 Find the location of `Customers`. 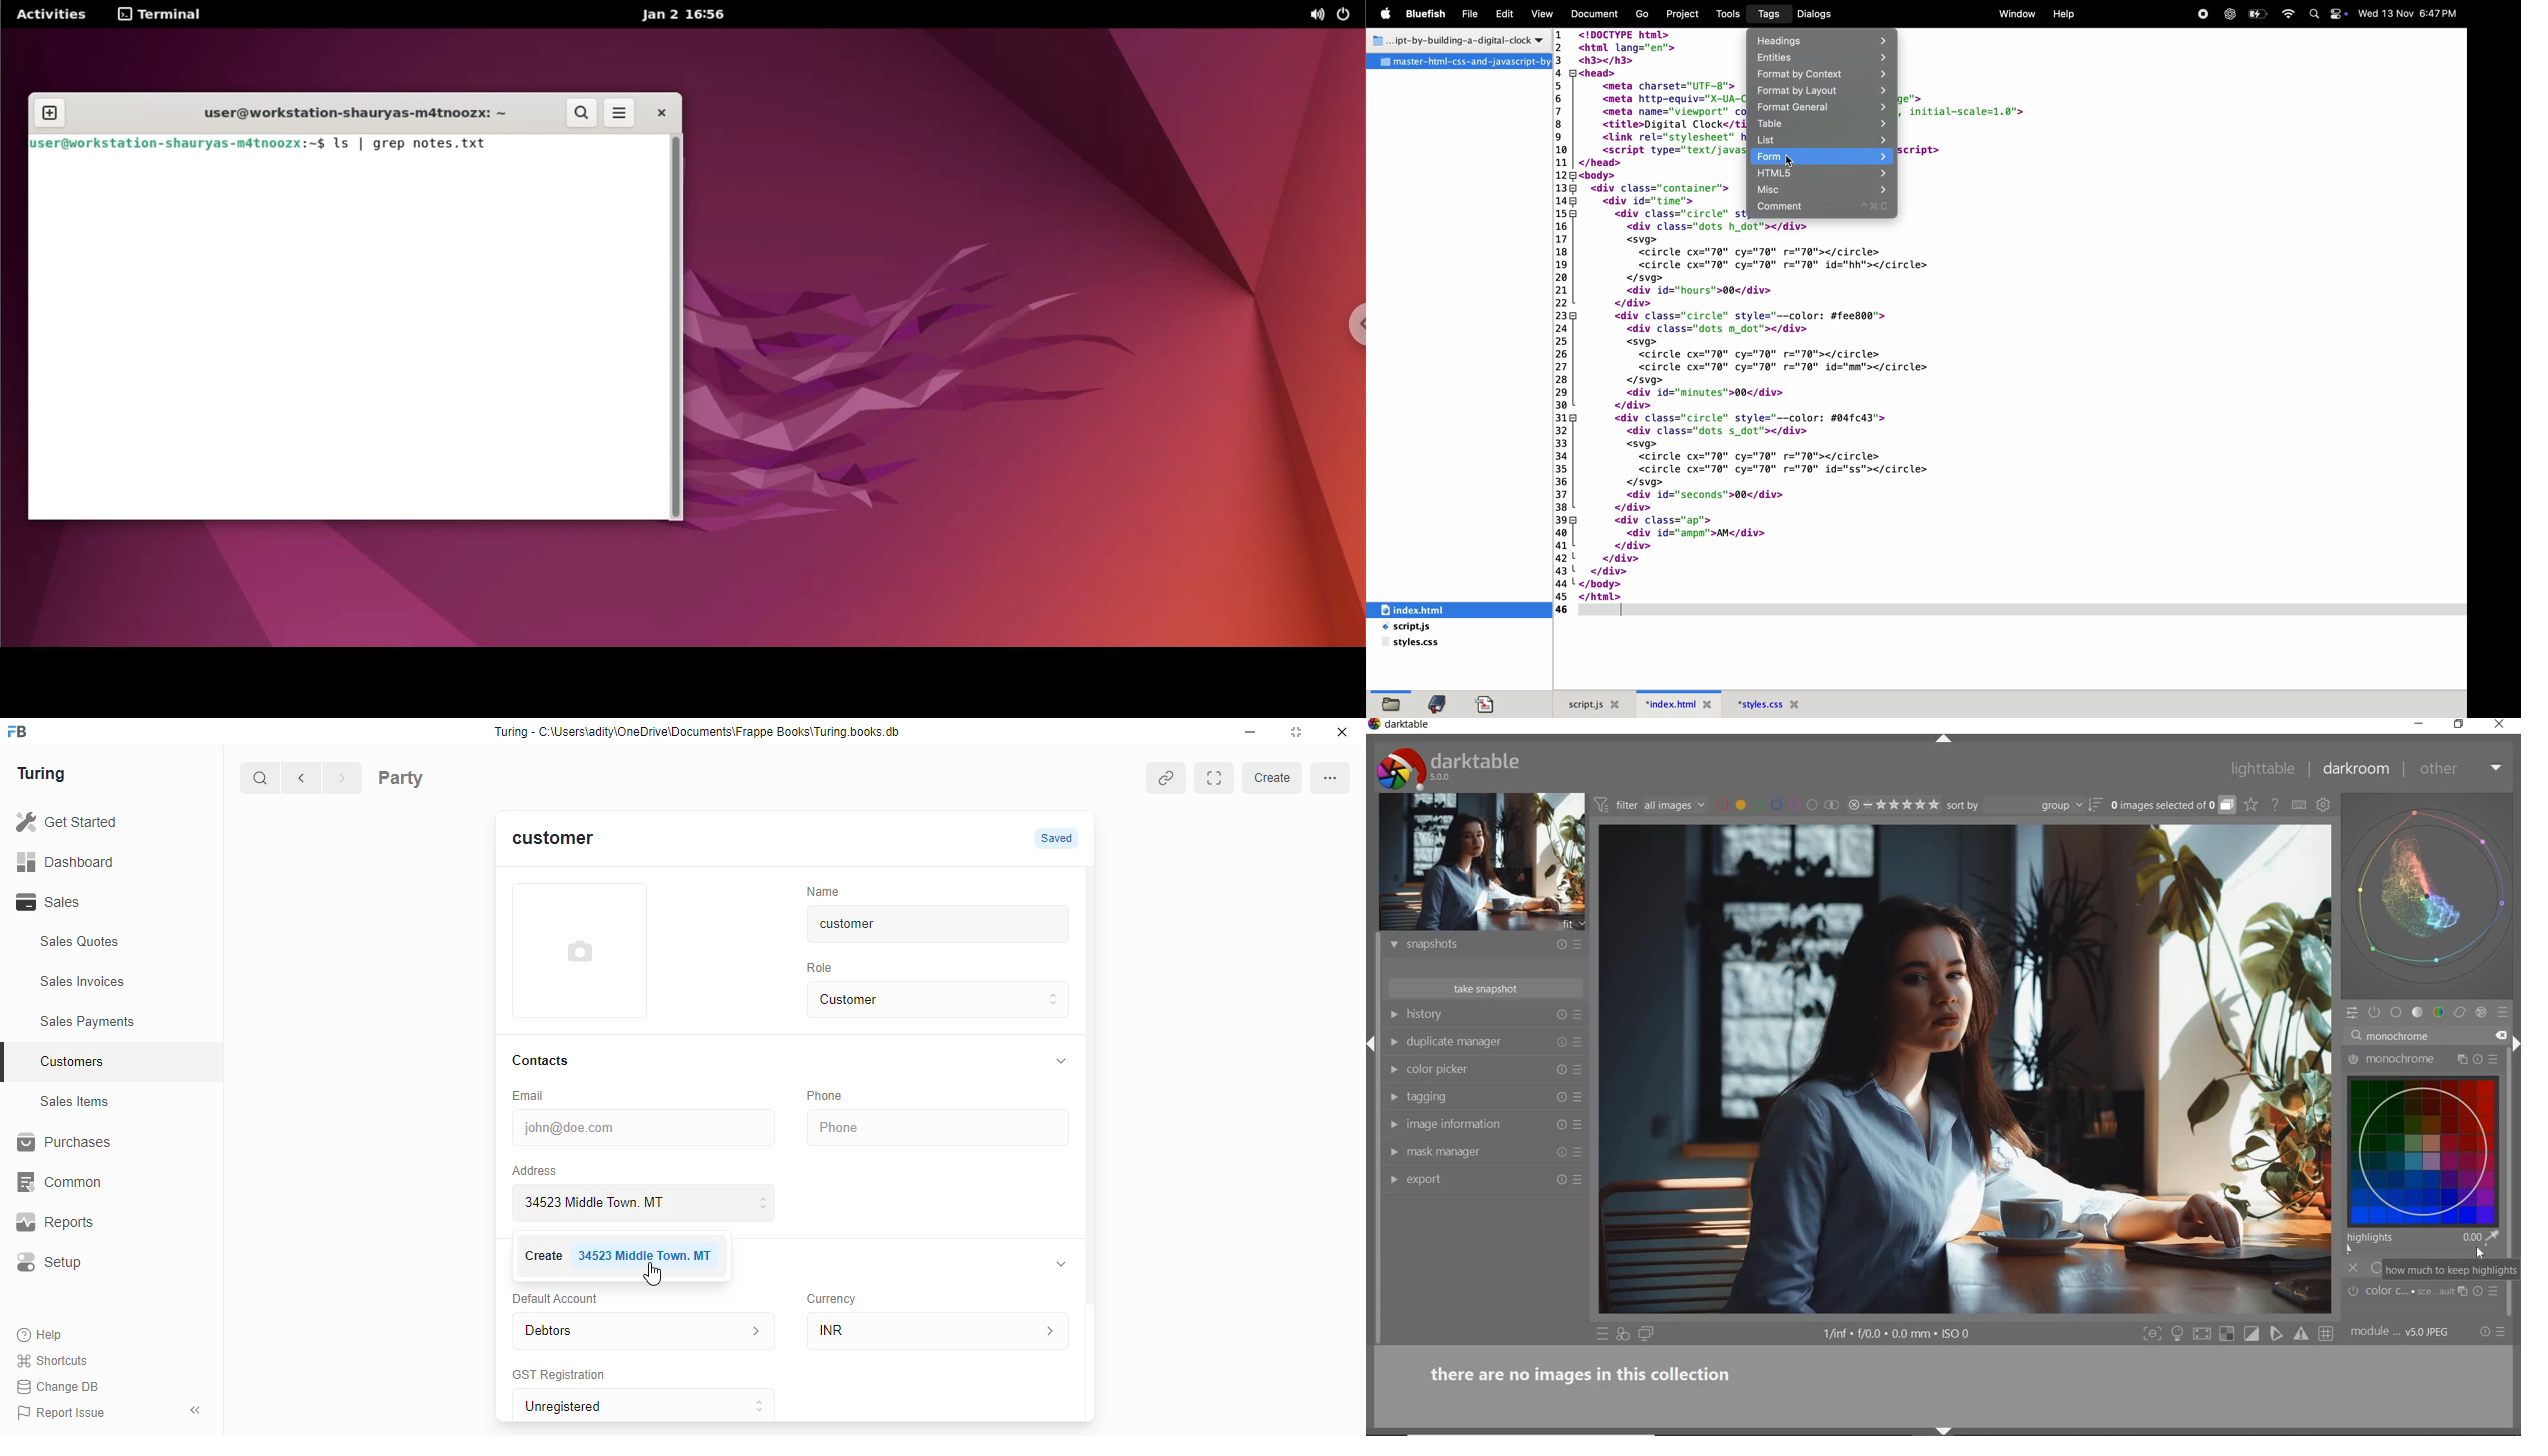

Customers is located at coordinates (123, 1059).